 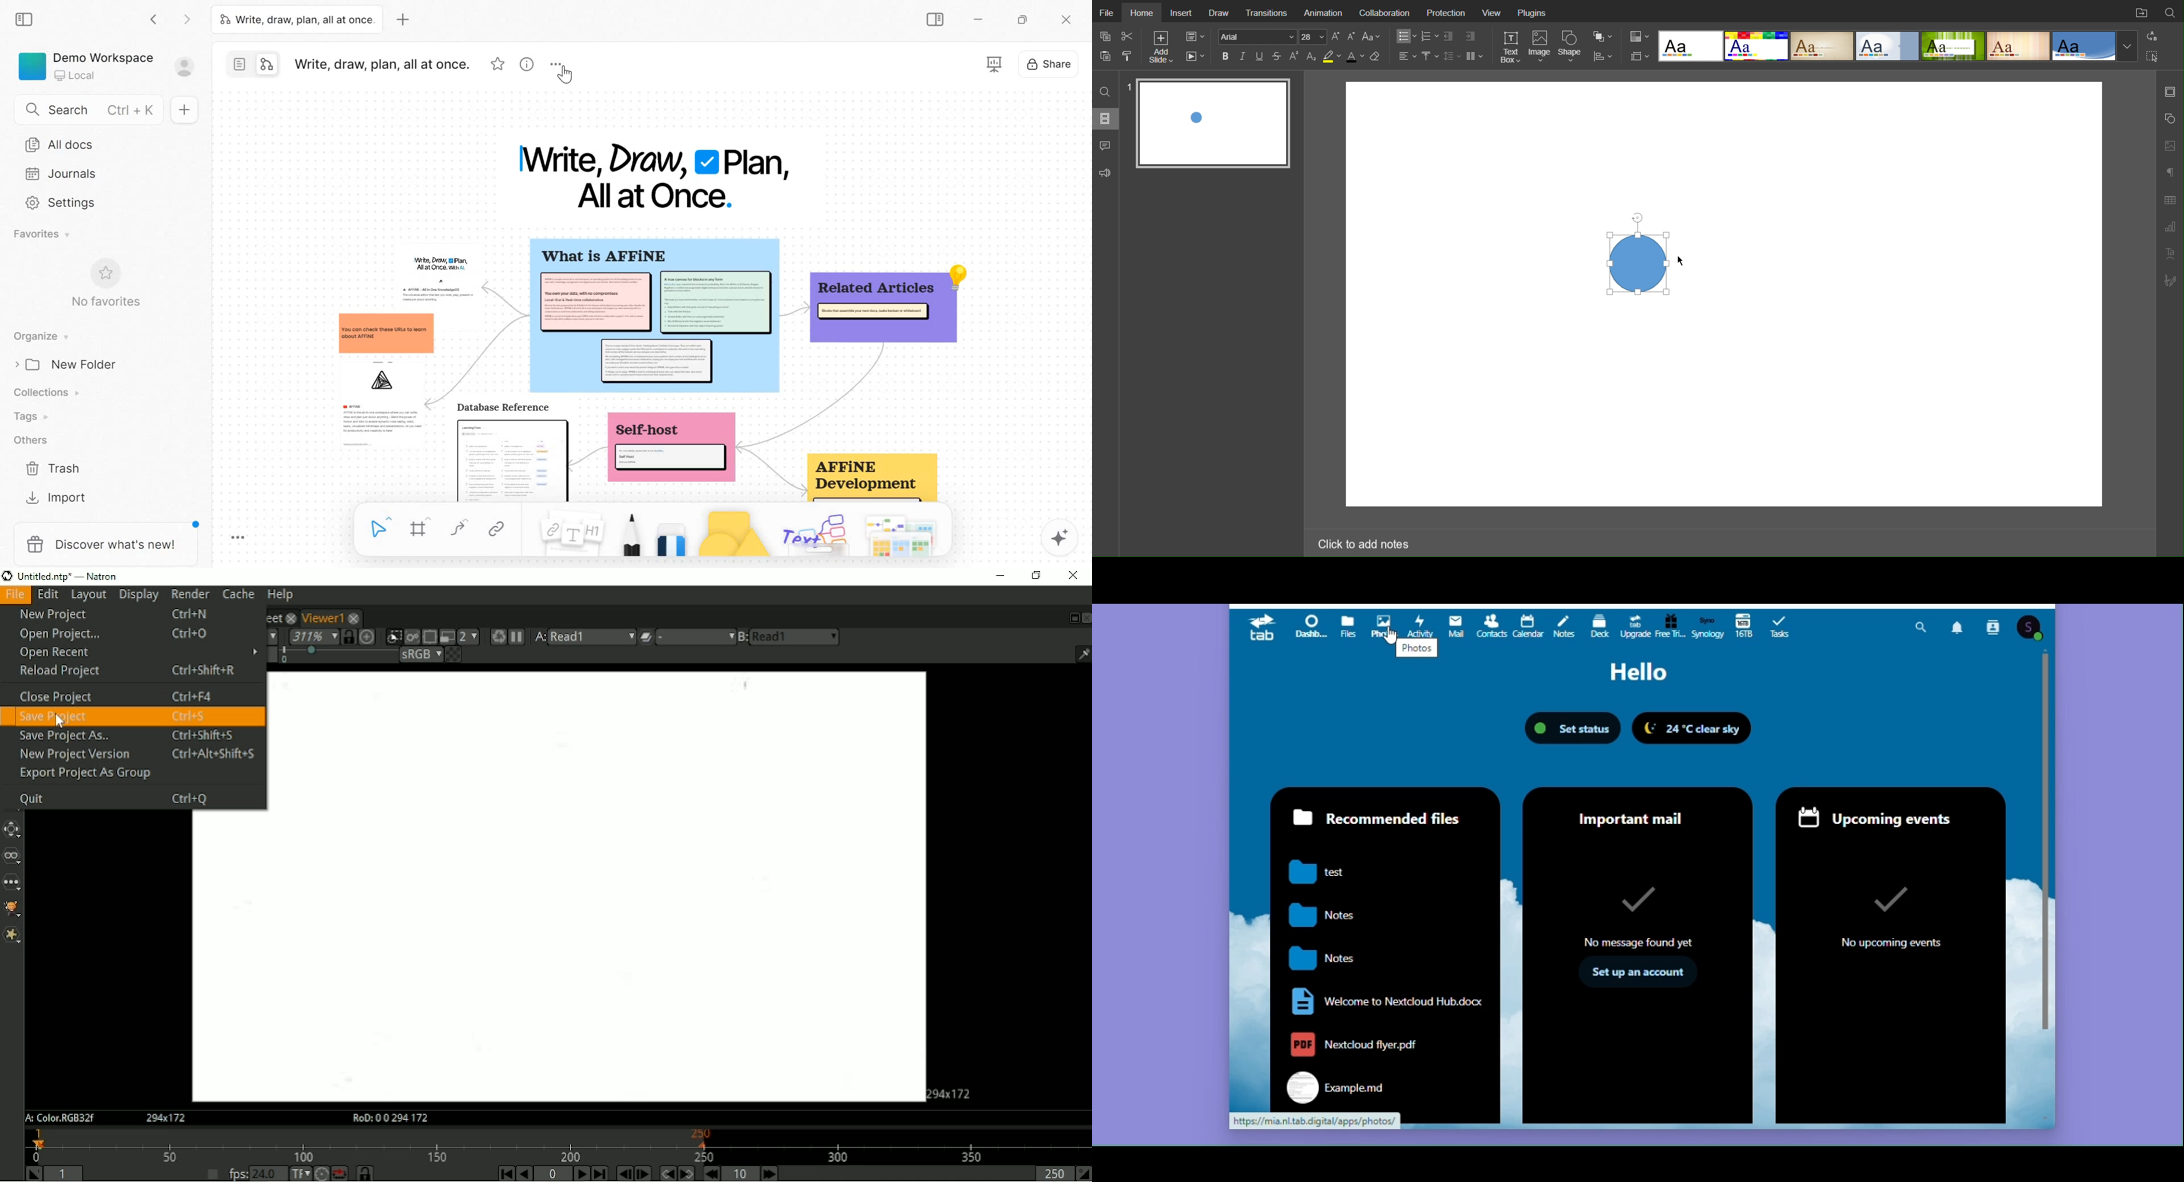 What do you see at coordinates (2171, 281) in the screenshot?
I see `Signature ` at bounding box center [2171, 281].